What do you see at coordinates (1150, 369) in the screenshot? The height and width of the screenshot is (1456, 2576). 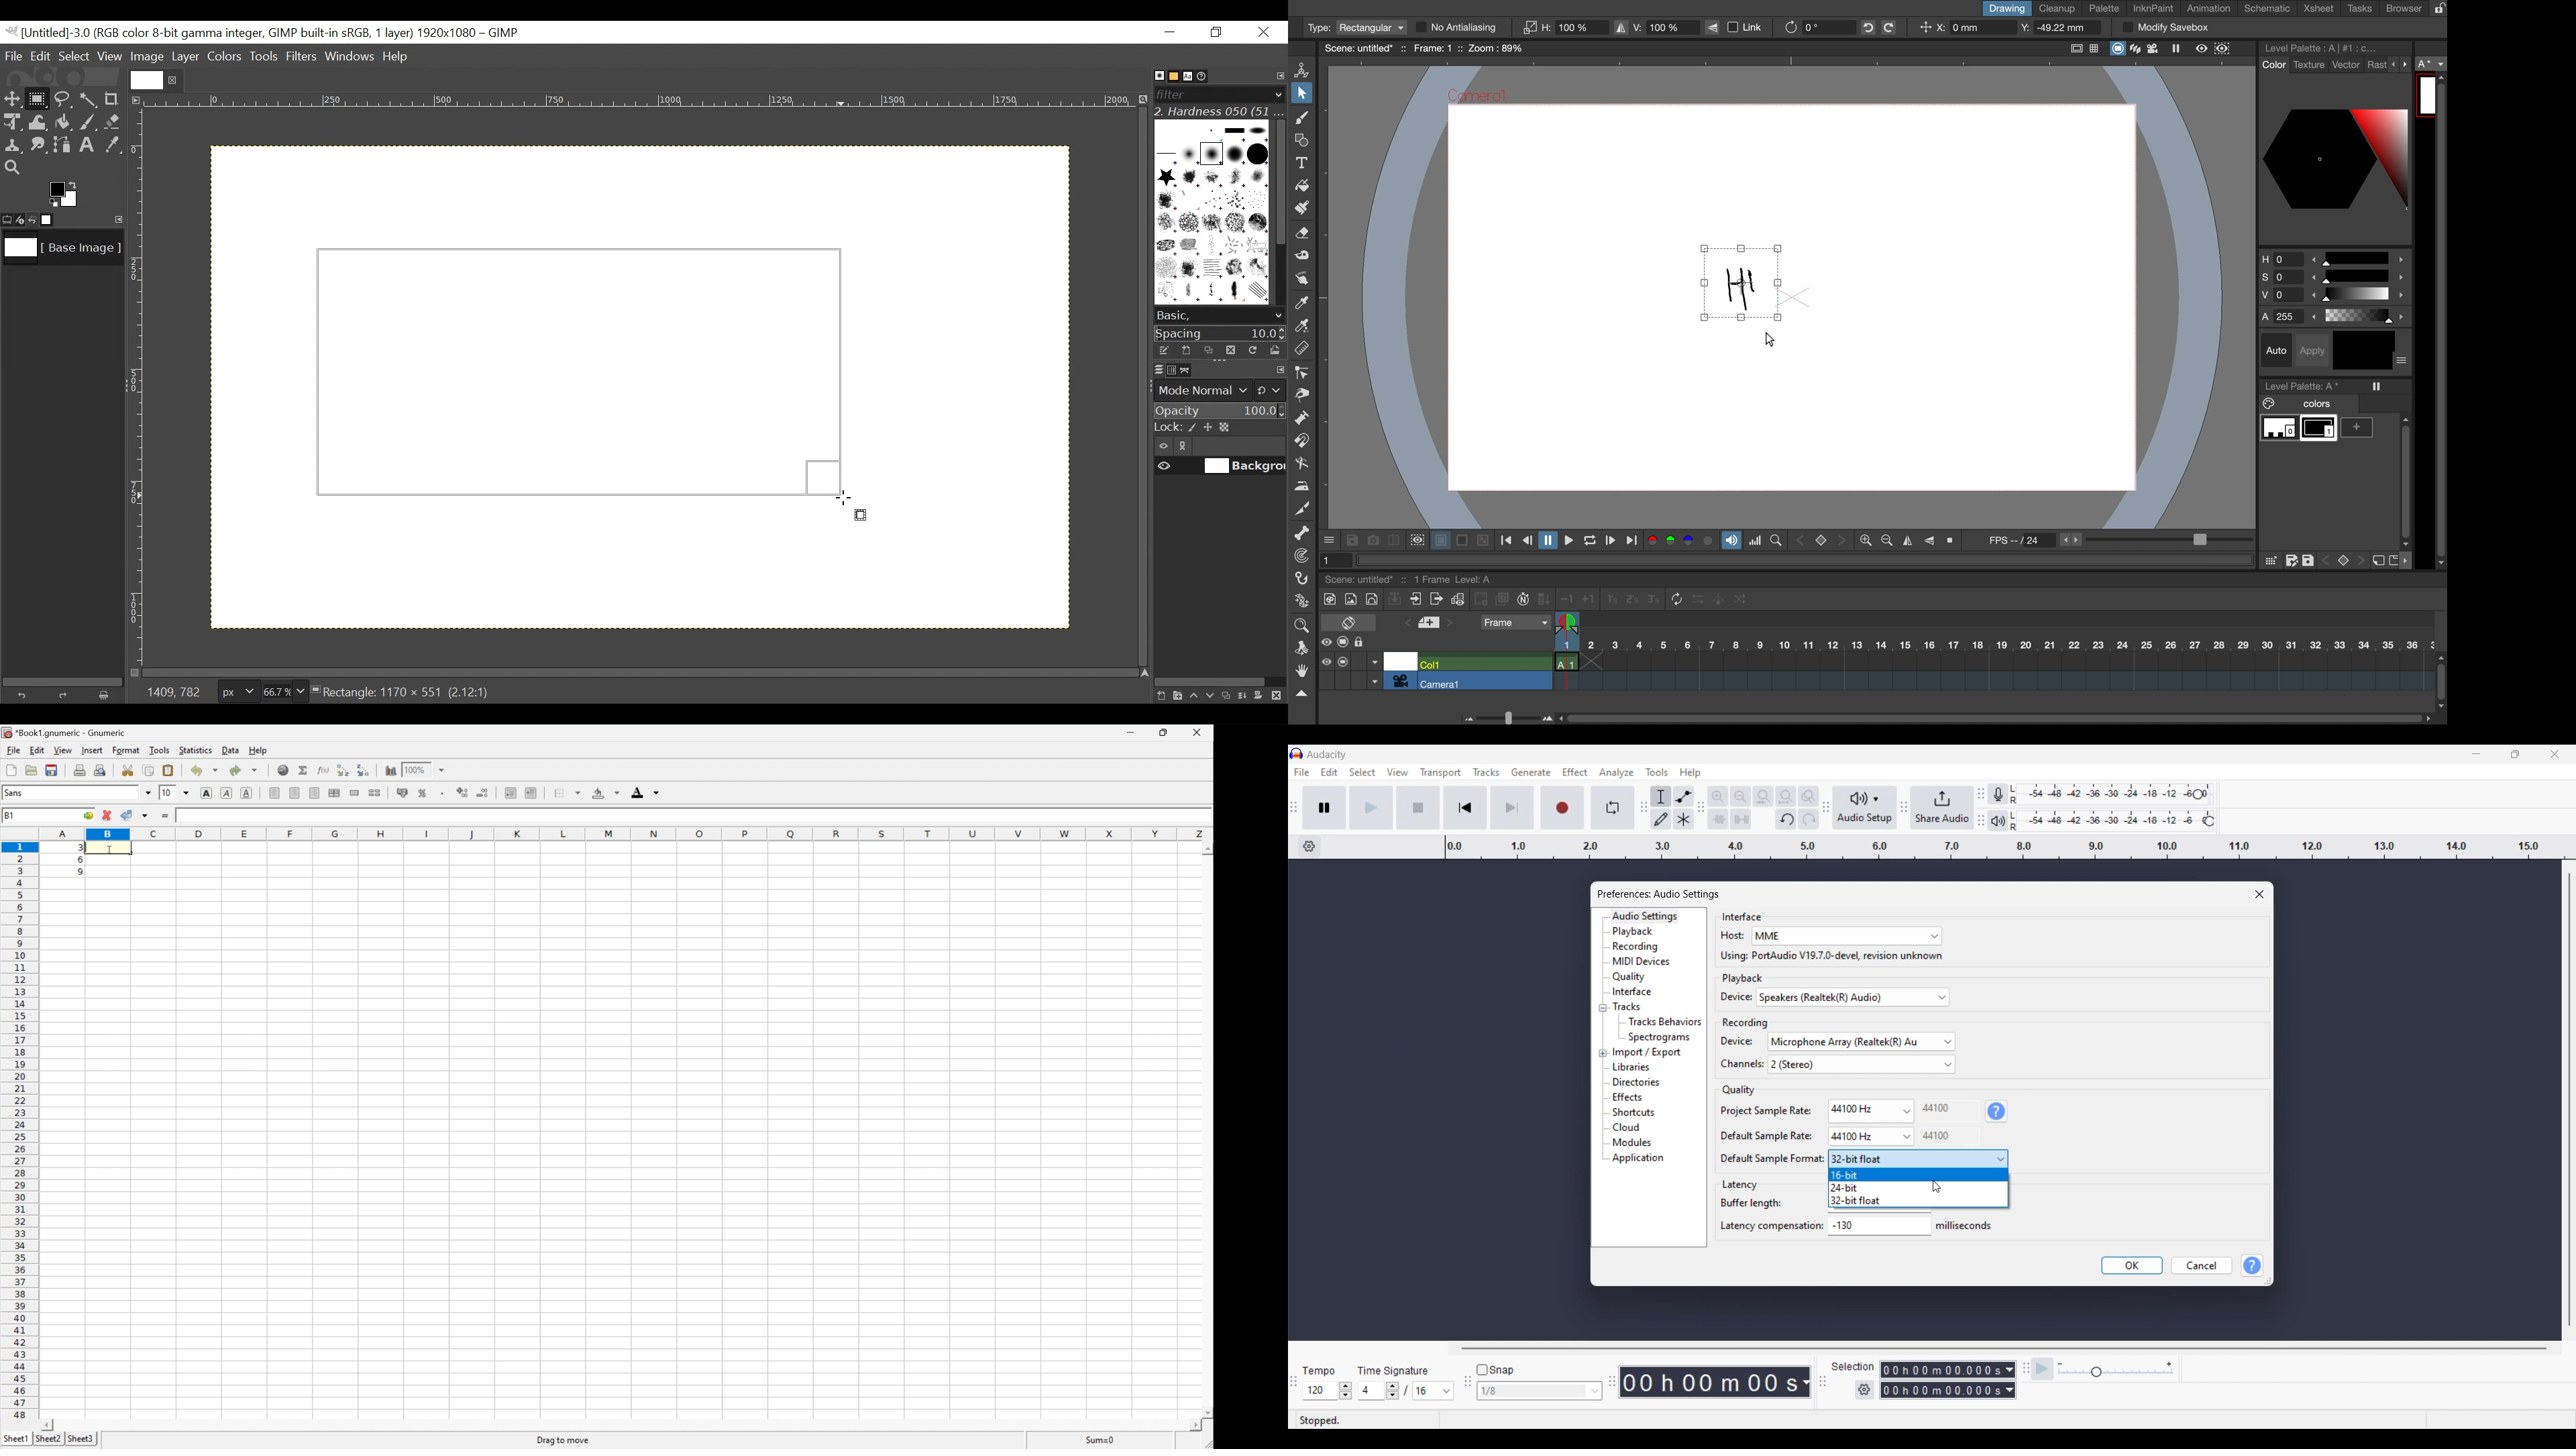 I see `Layers` at bounding box center [1150, 369].